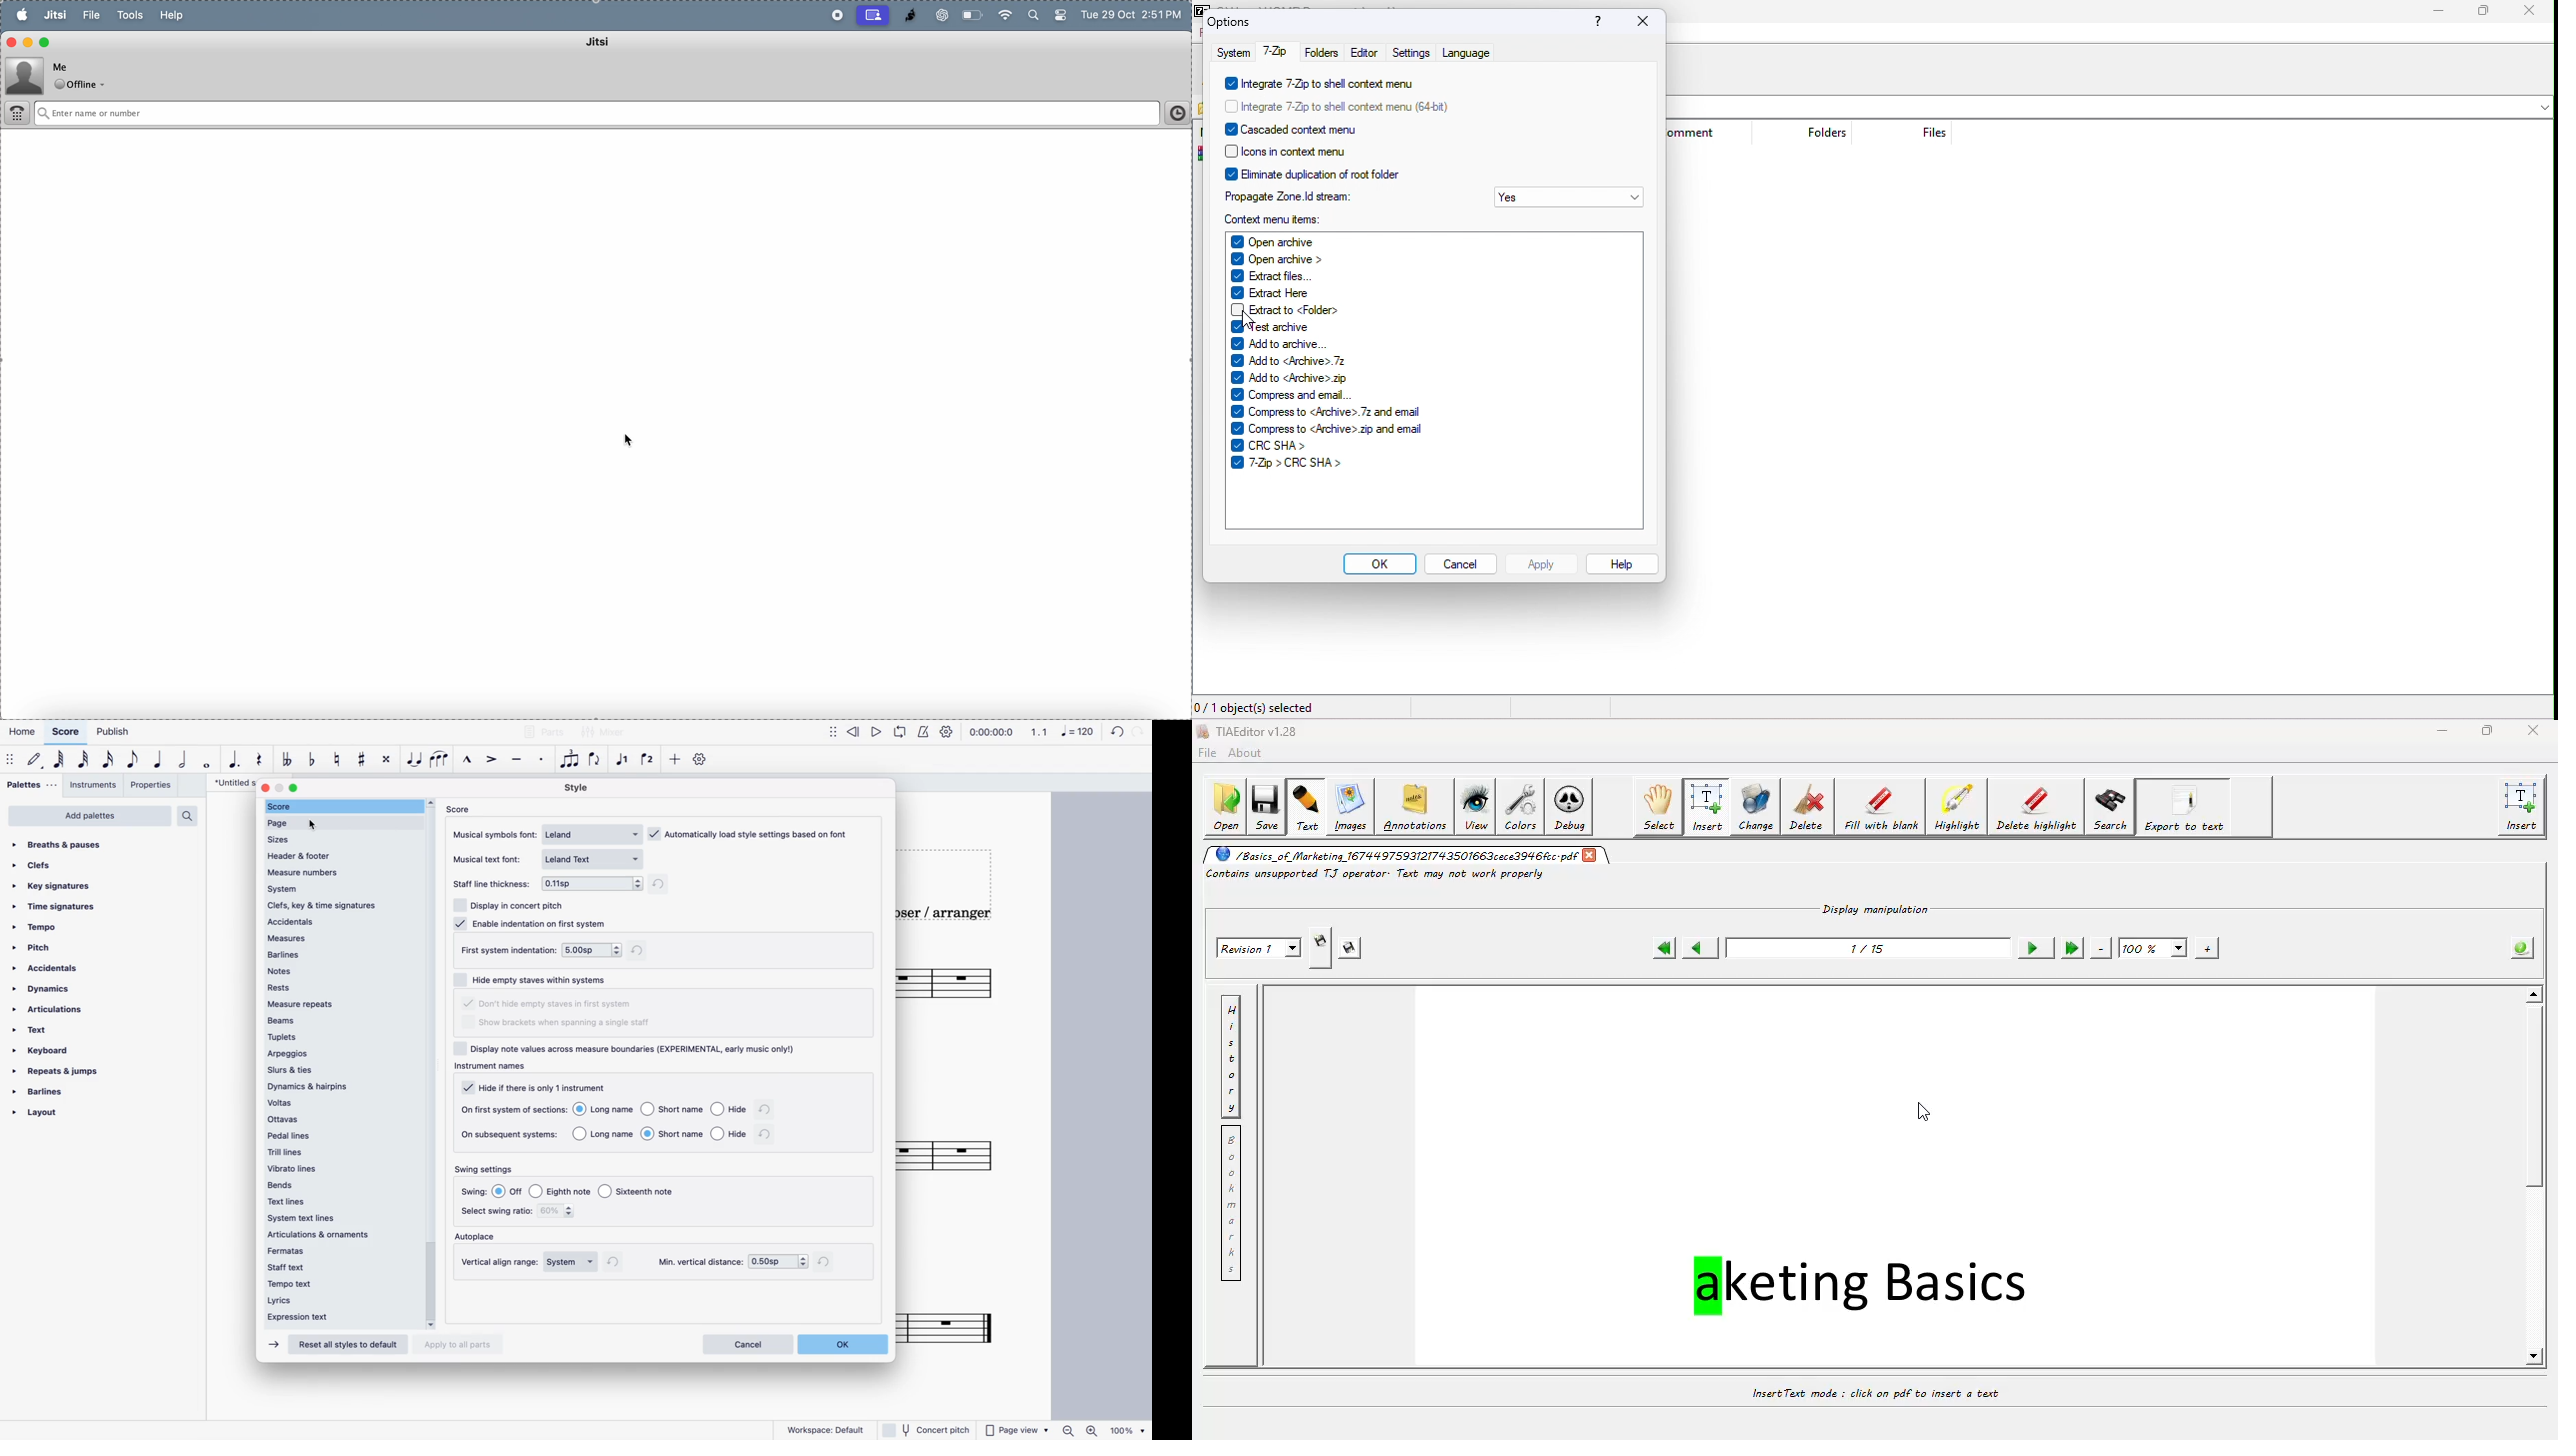 Image resolution: width=2576 pixels, height=1456 pixels. Describe the element at coordinates (666, 883) in the screenshot. I see `refresh` at that location.